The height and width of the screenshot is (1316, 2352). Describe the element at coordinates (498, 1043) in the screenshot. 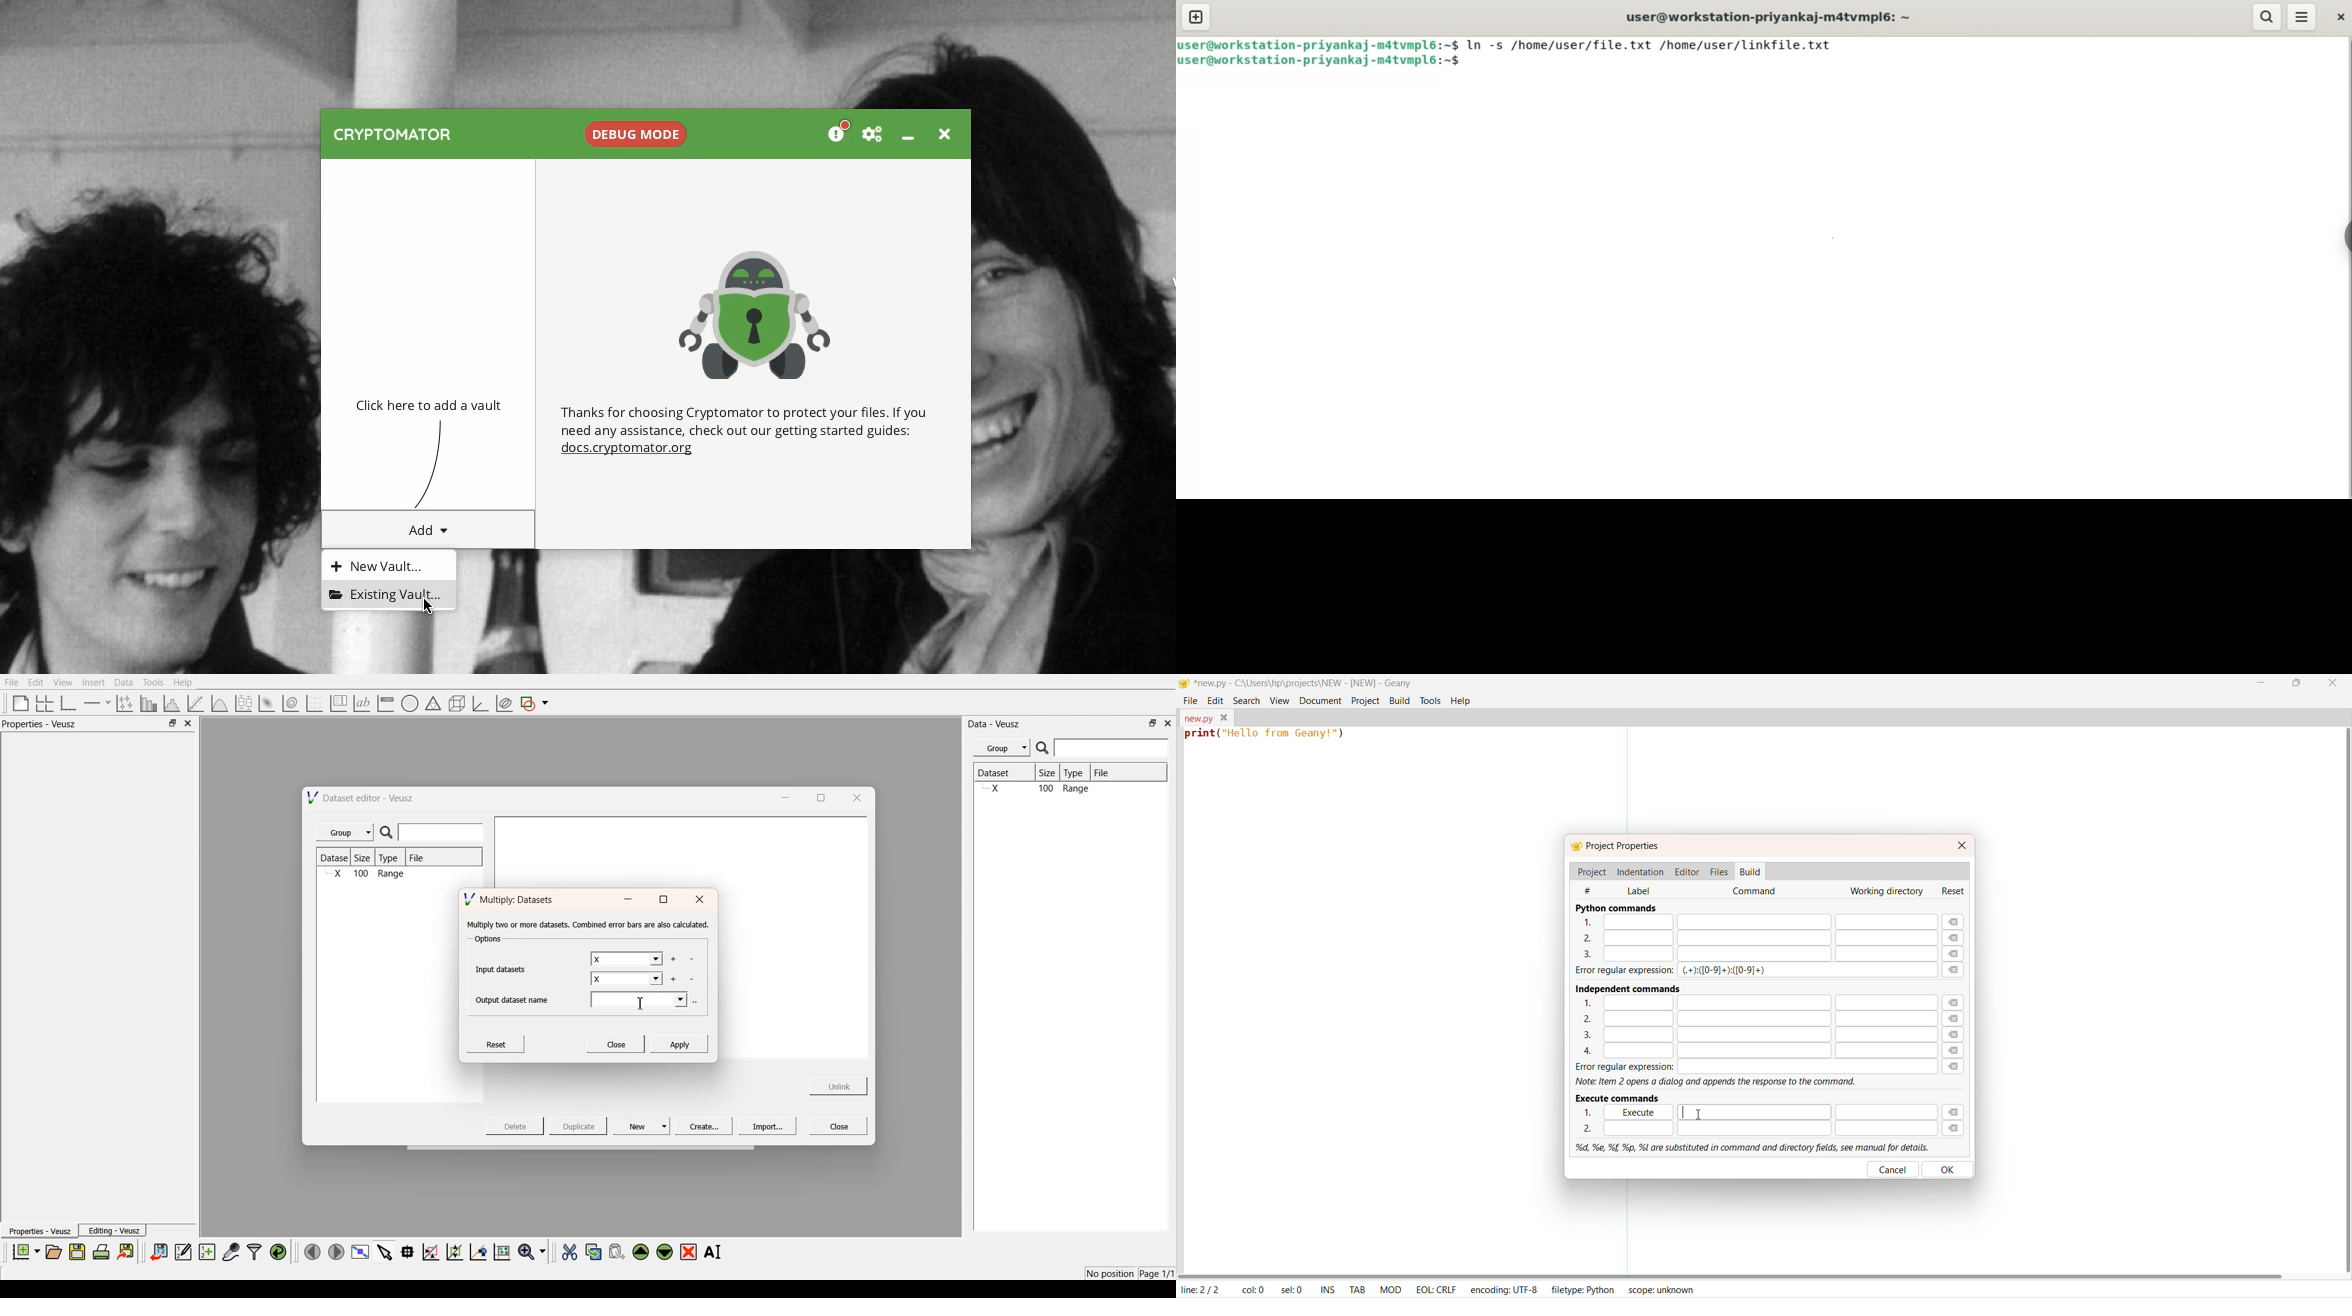

I see `Reset` at that location.